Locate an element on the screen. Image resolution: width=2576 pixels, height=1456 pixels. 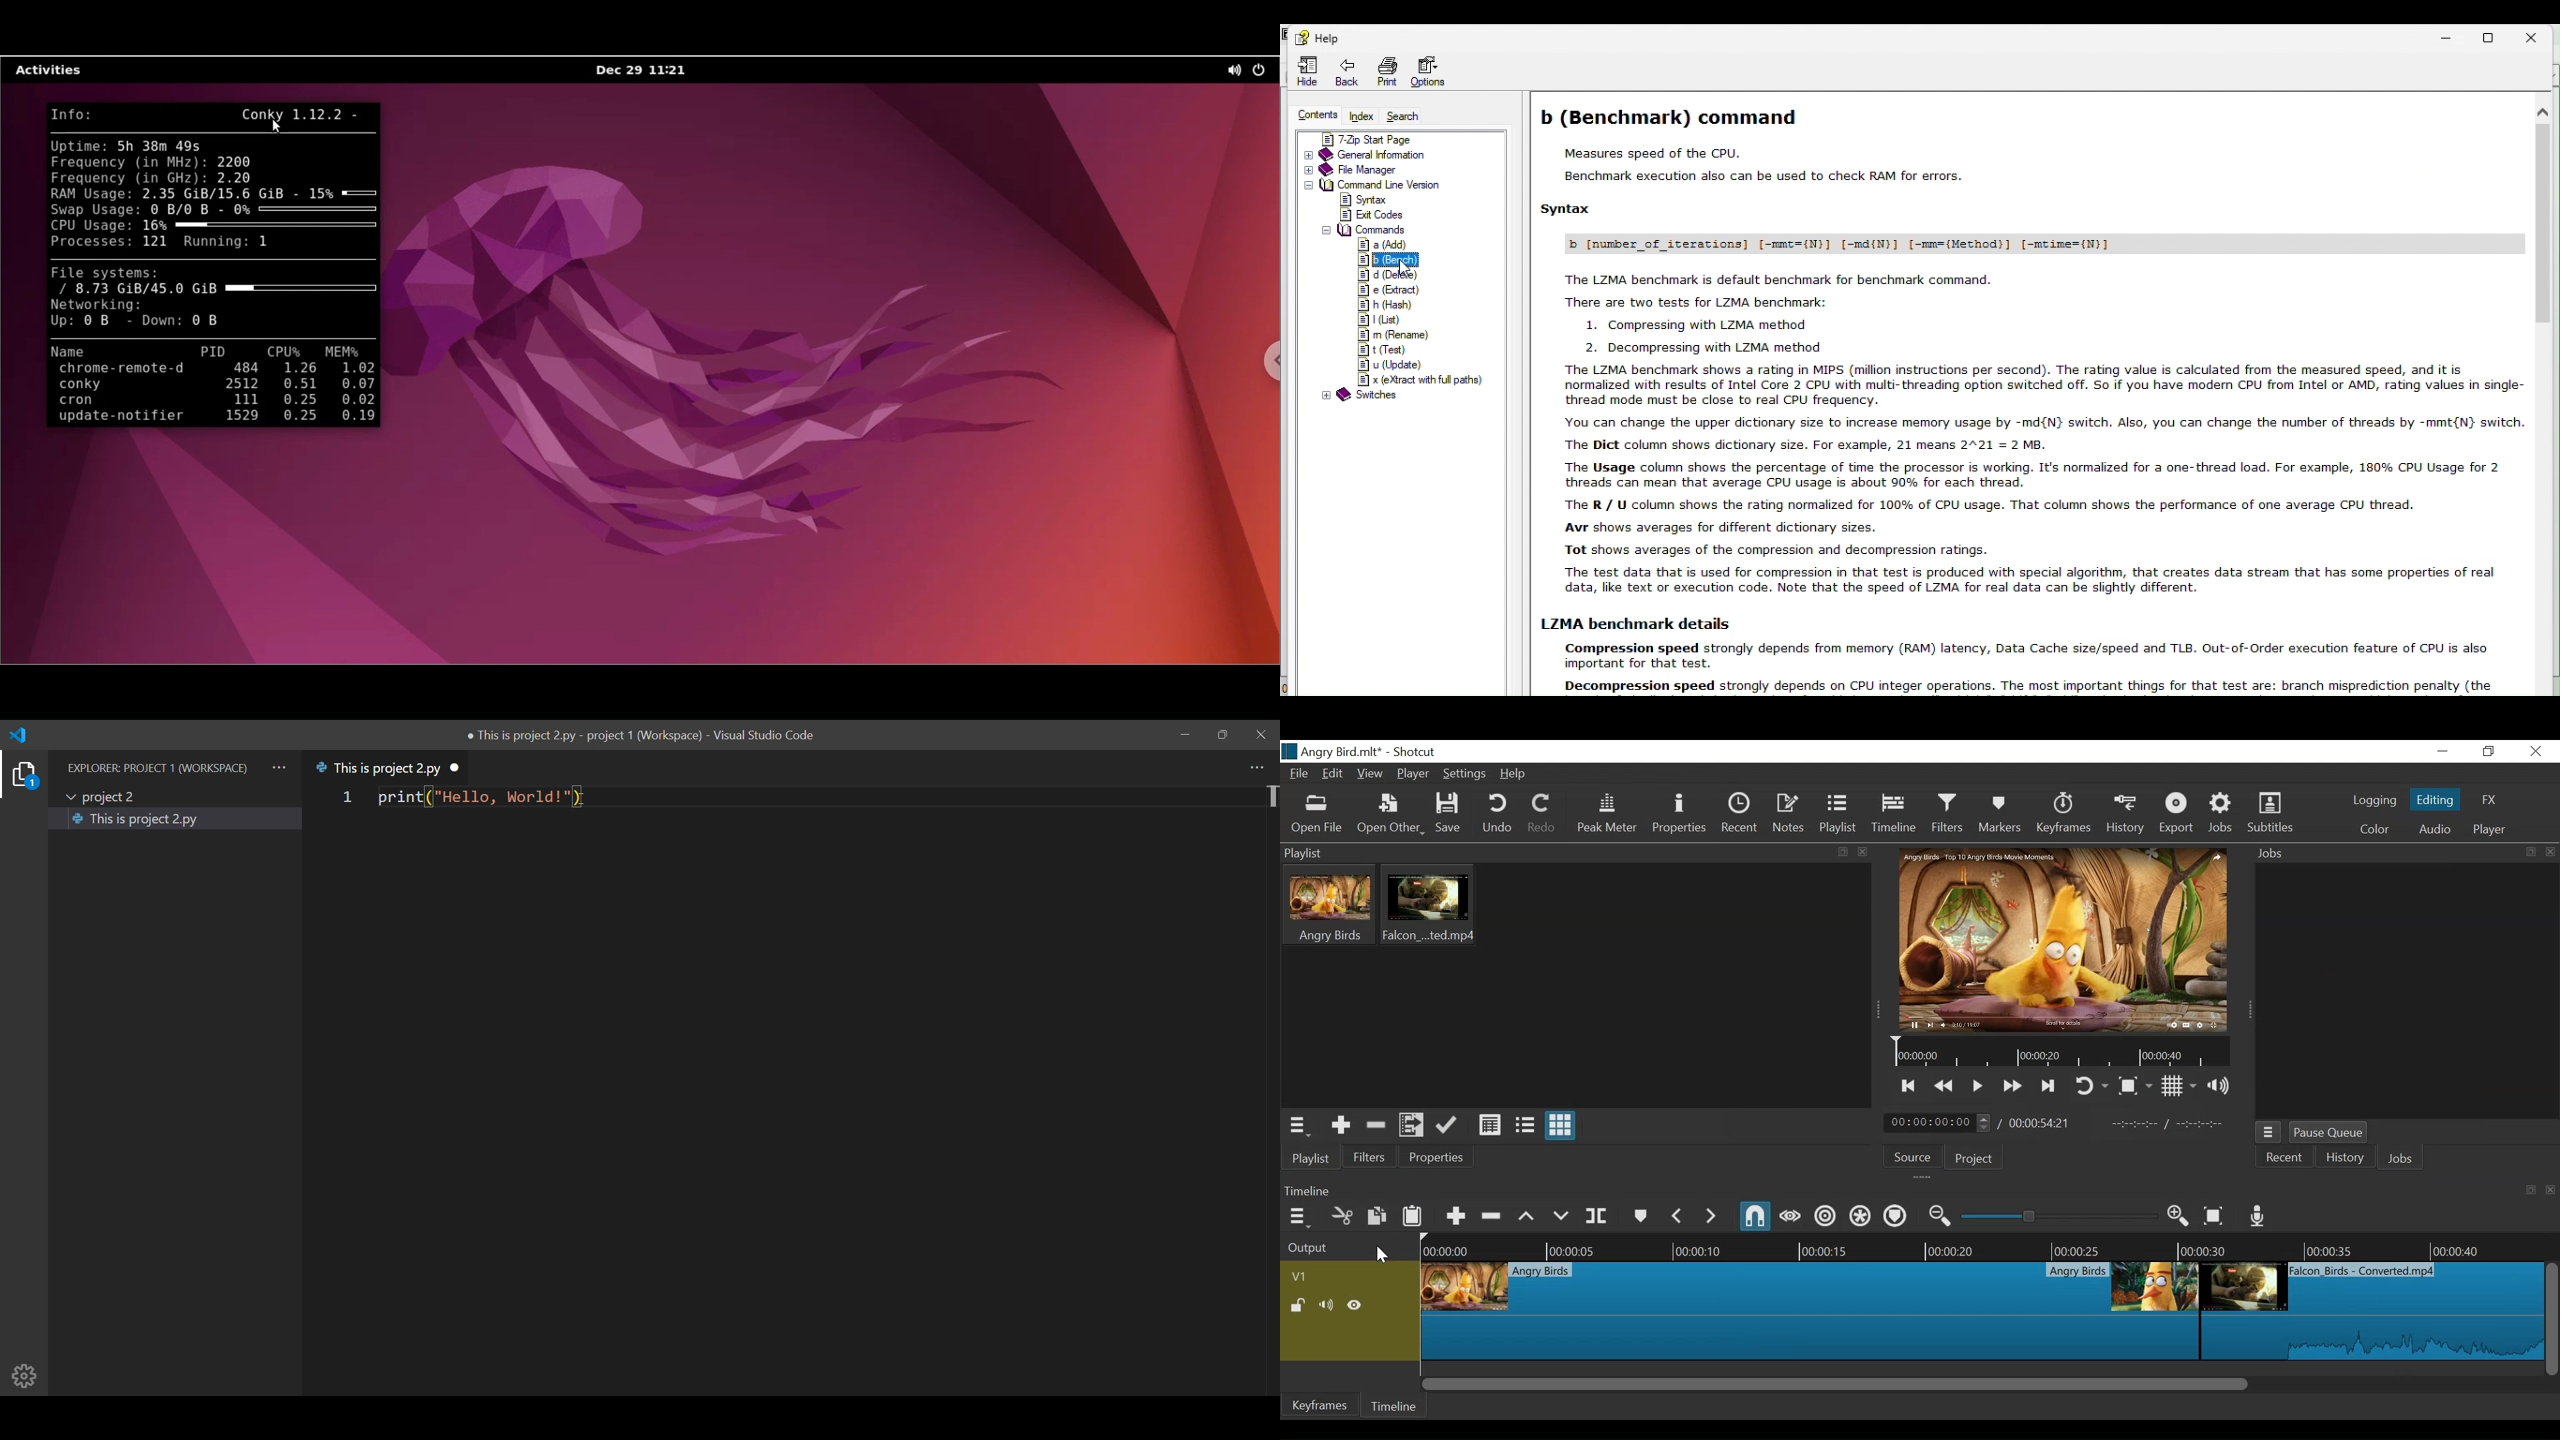
Shotcut is located at coordinates (1415, 751).